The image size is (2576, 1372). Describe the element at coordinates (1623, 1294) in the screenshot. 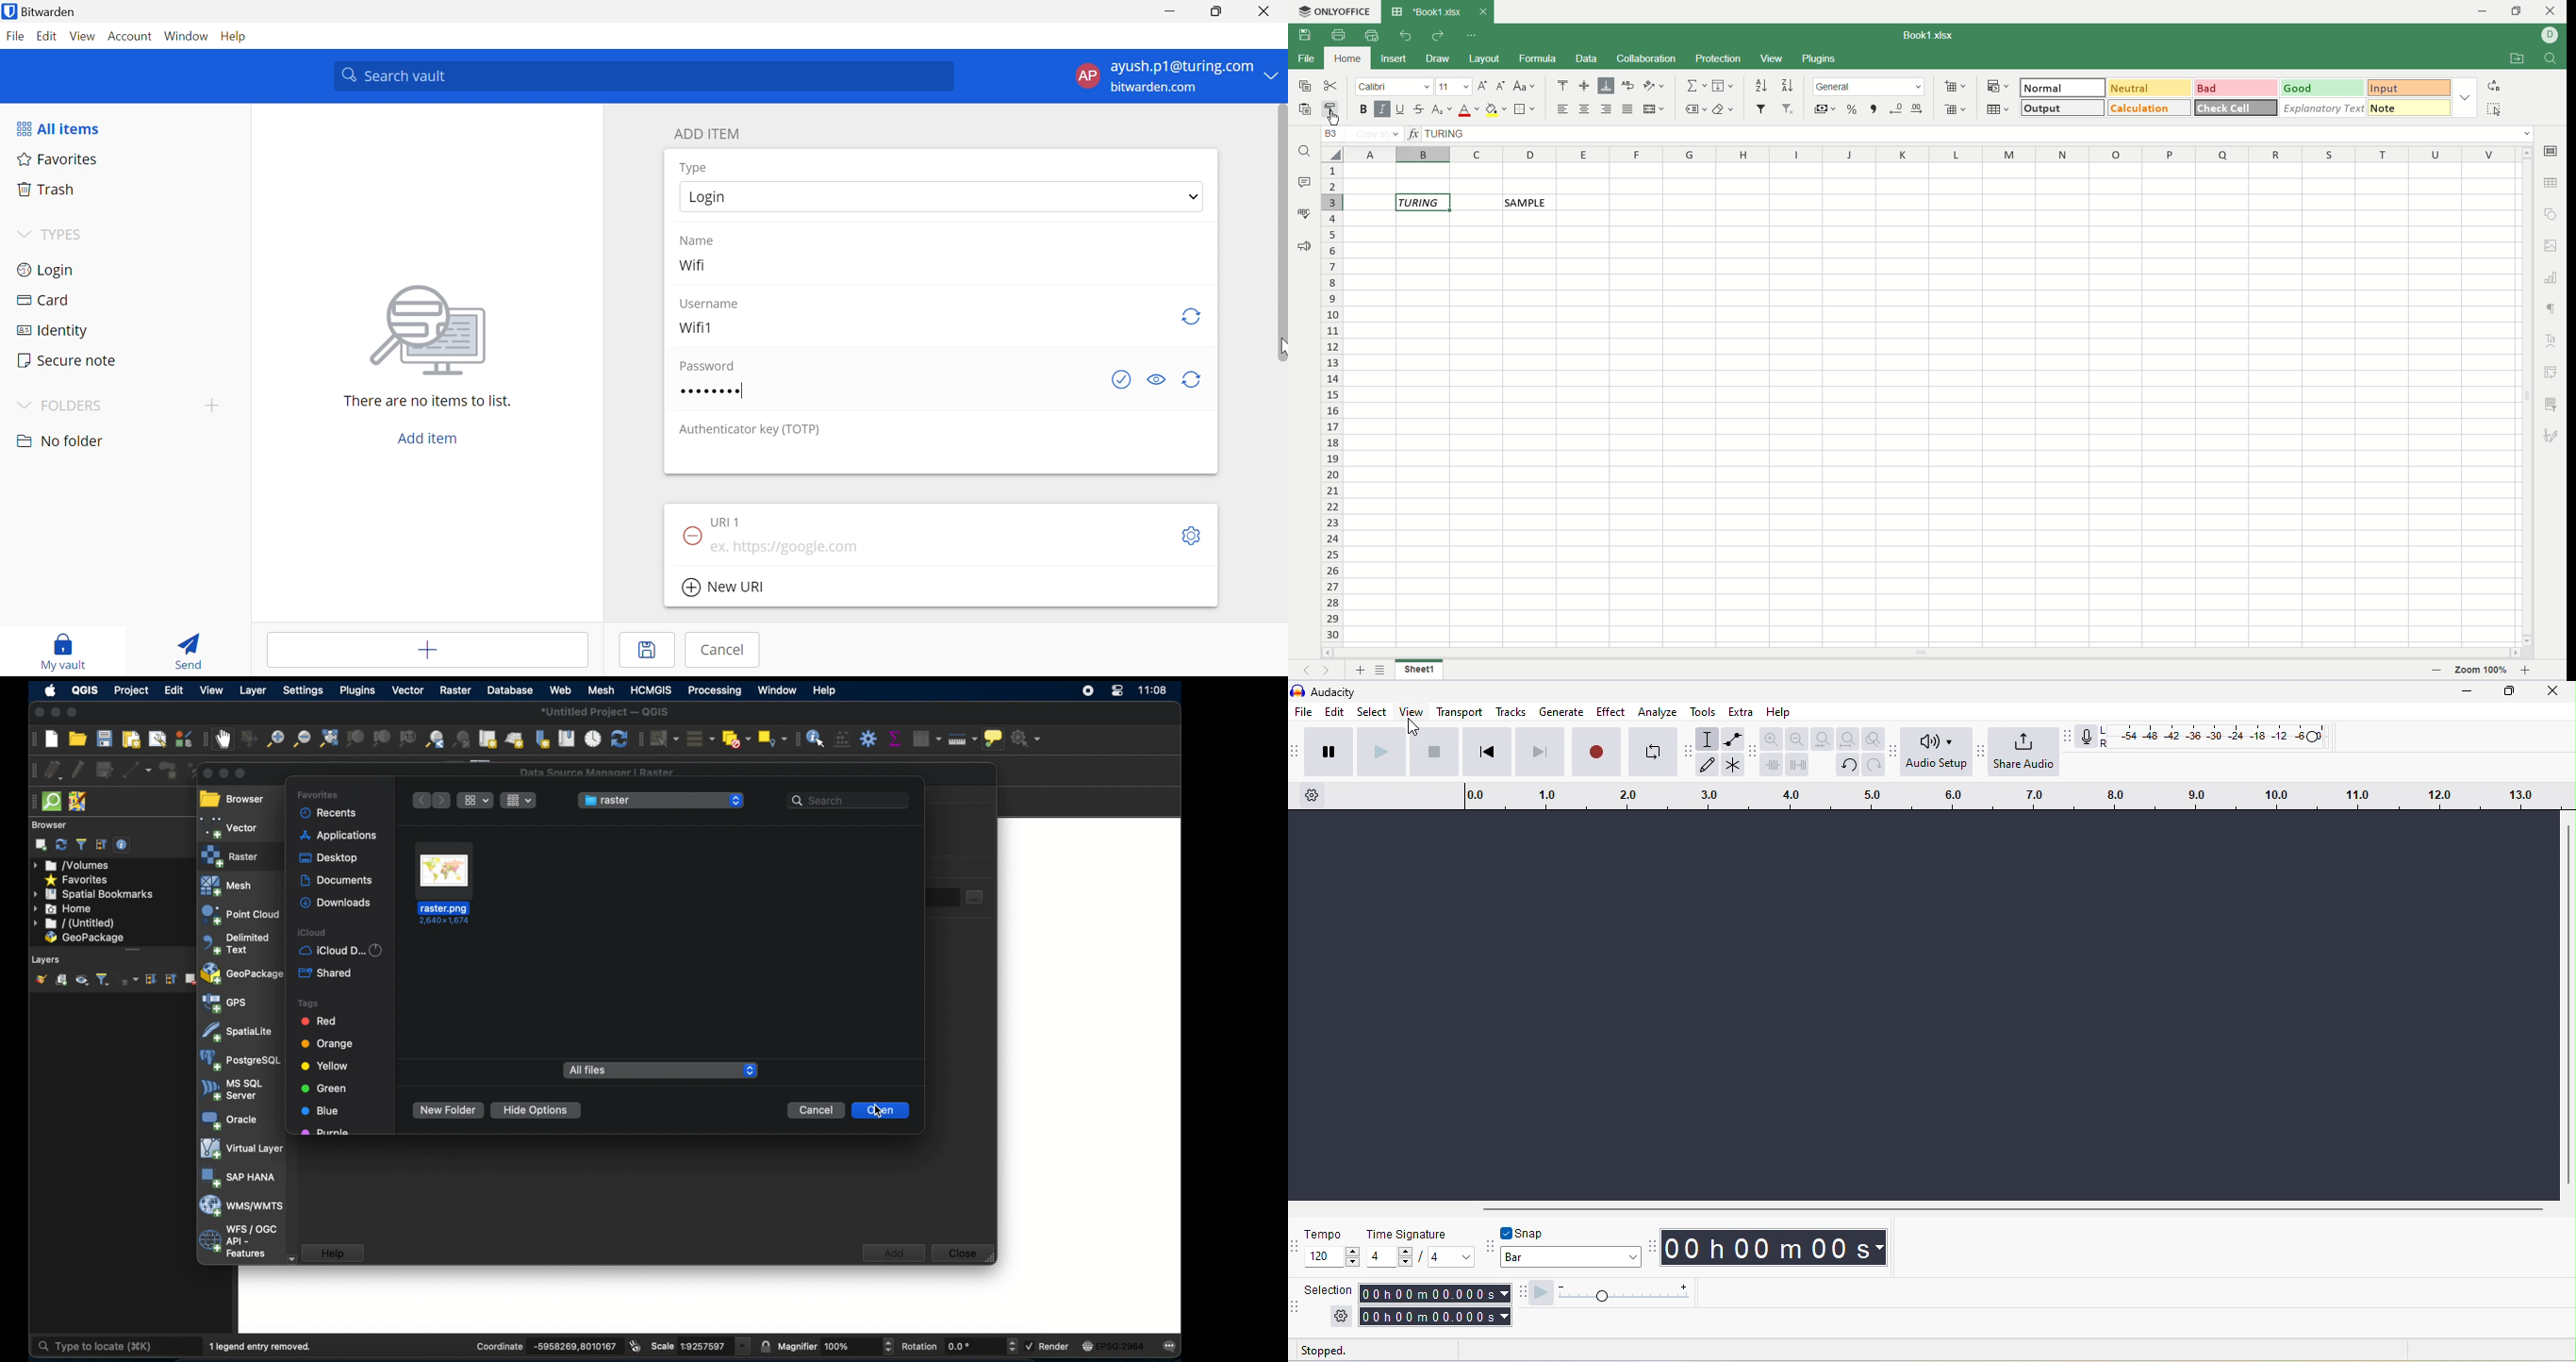

I see `playback speed` at that location.